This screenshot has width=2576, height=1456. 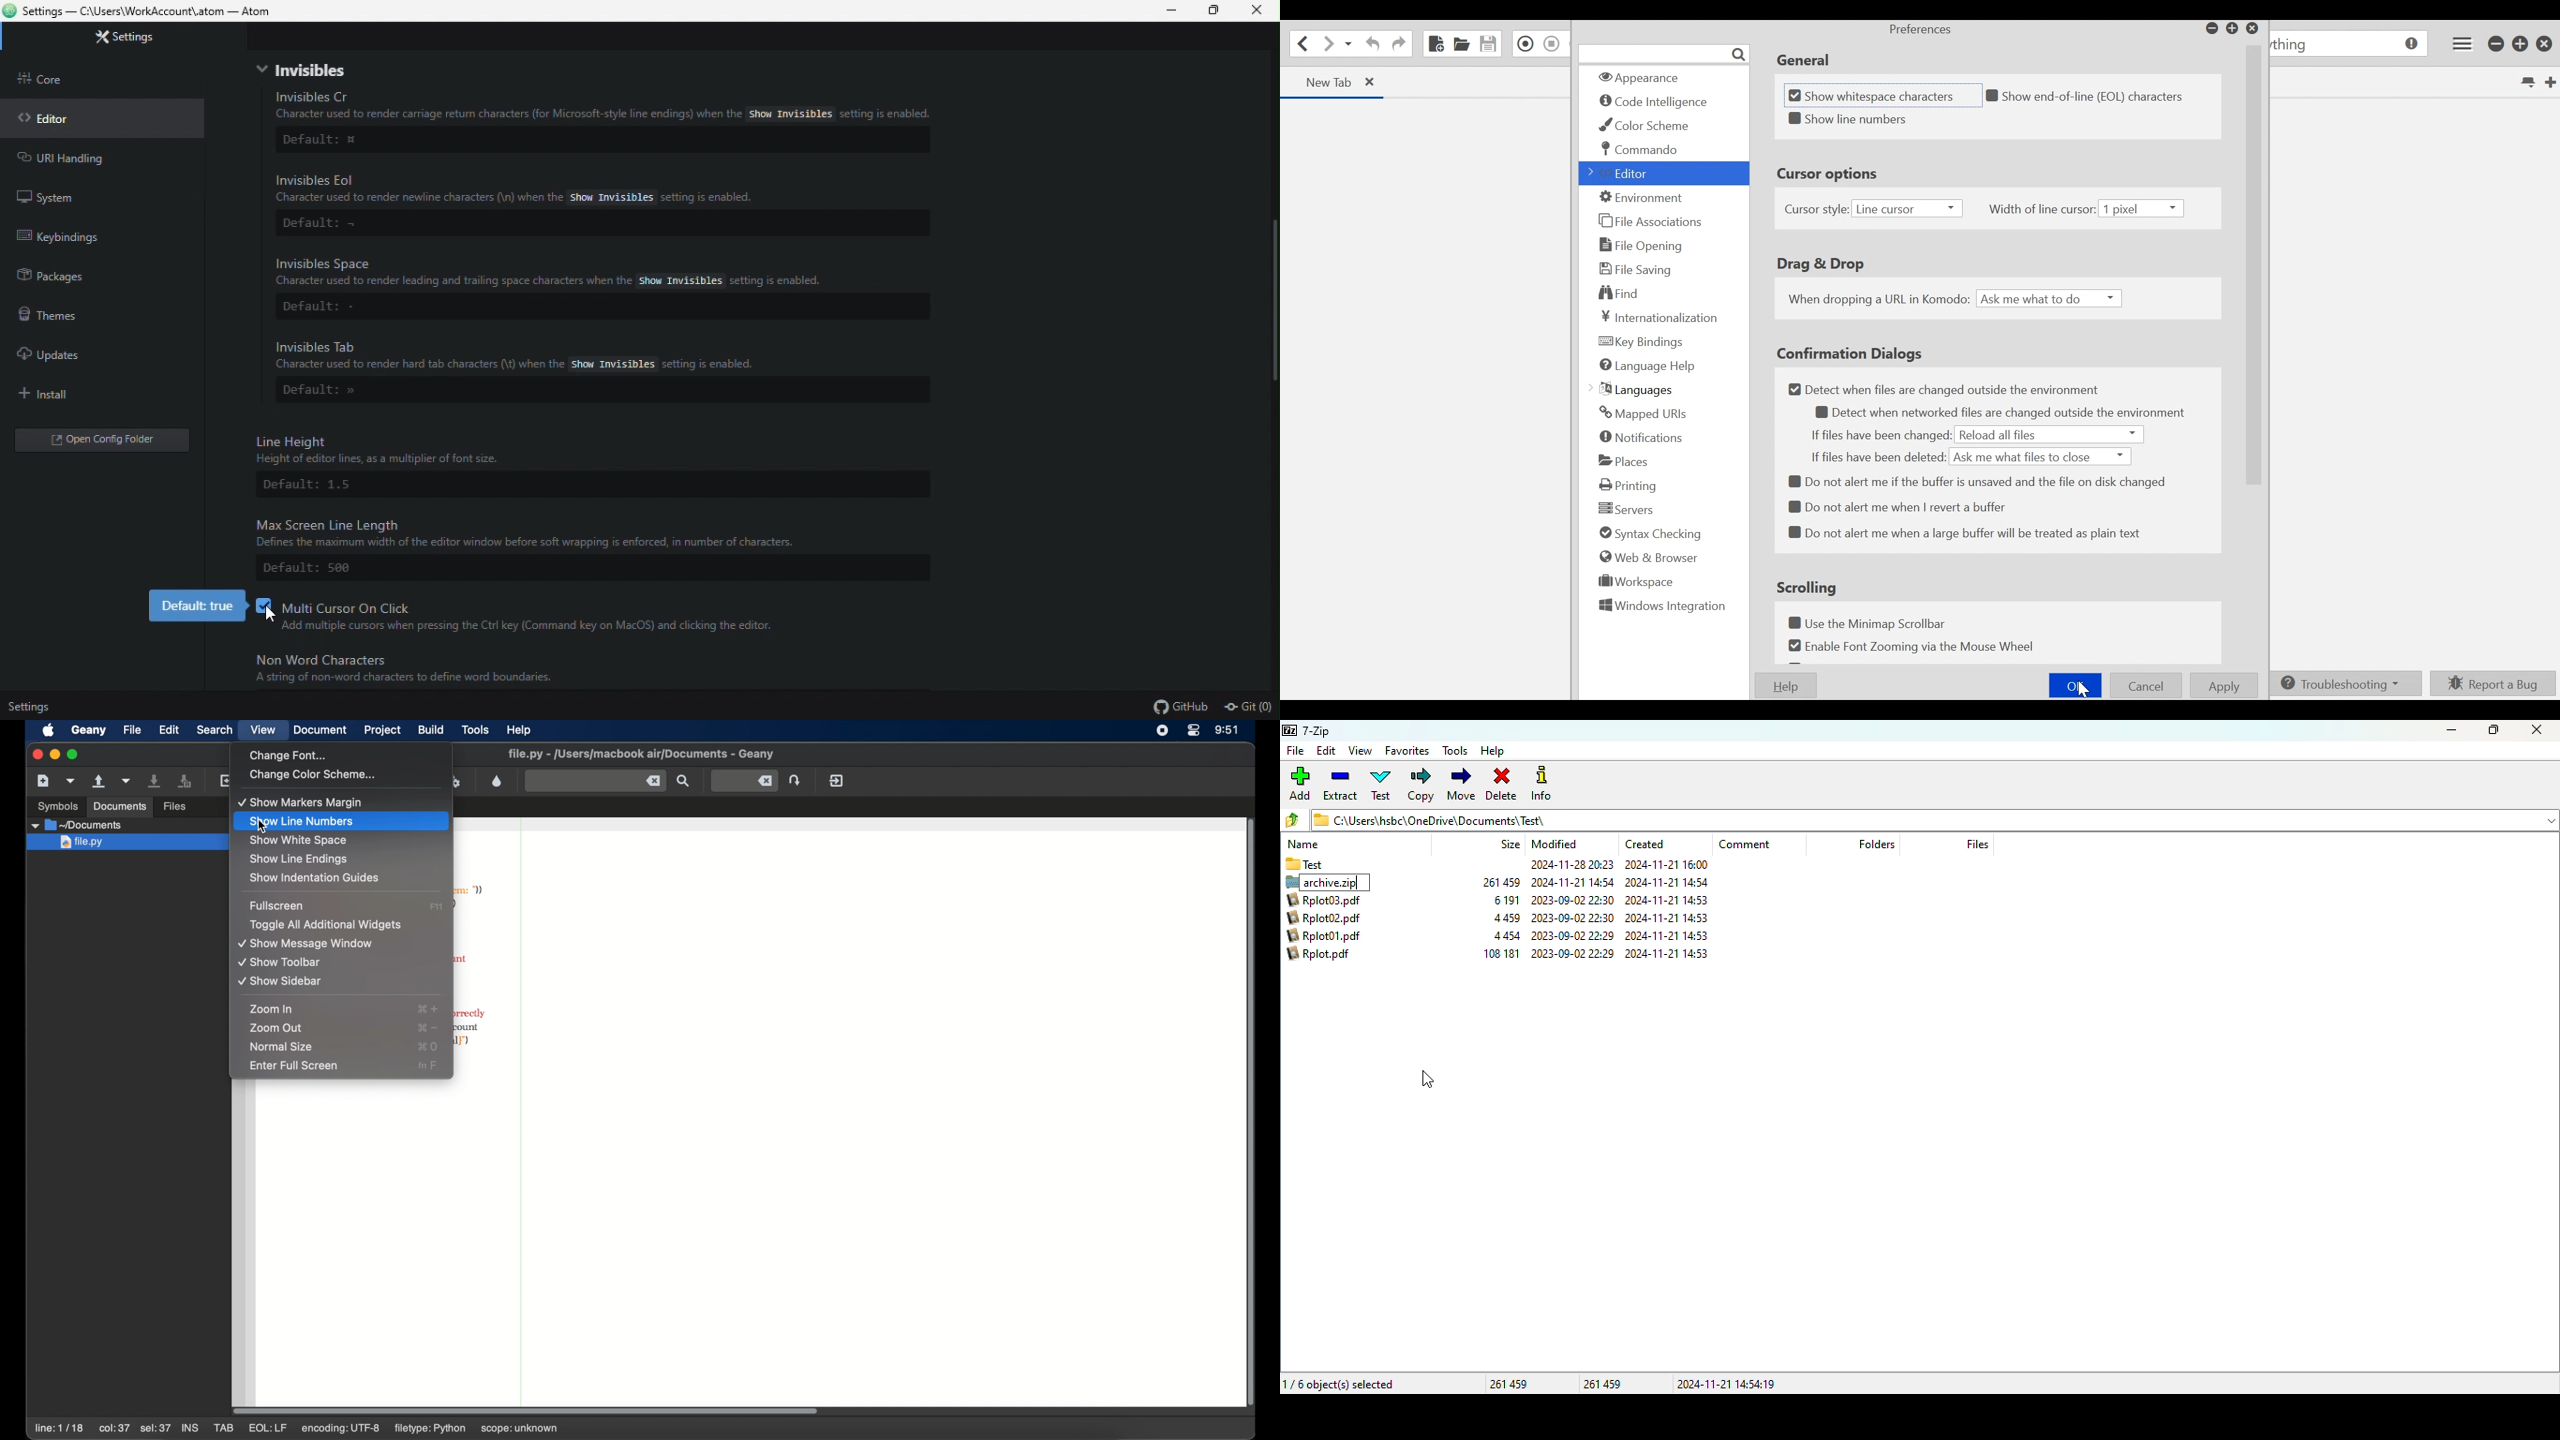 I want to click on view, so click(x=1360, y=750).